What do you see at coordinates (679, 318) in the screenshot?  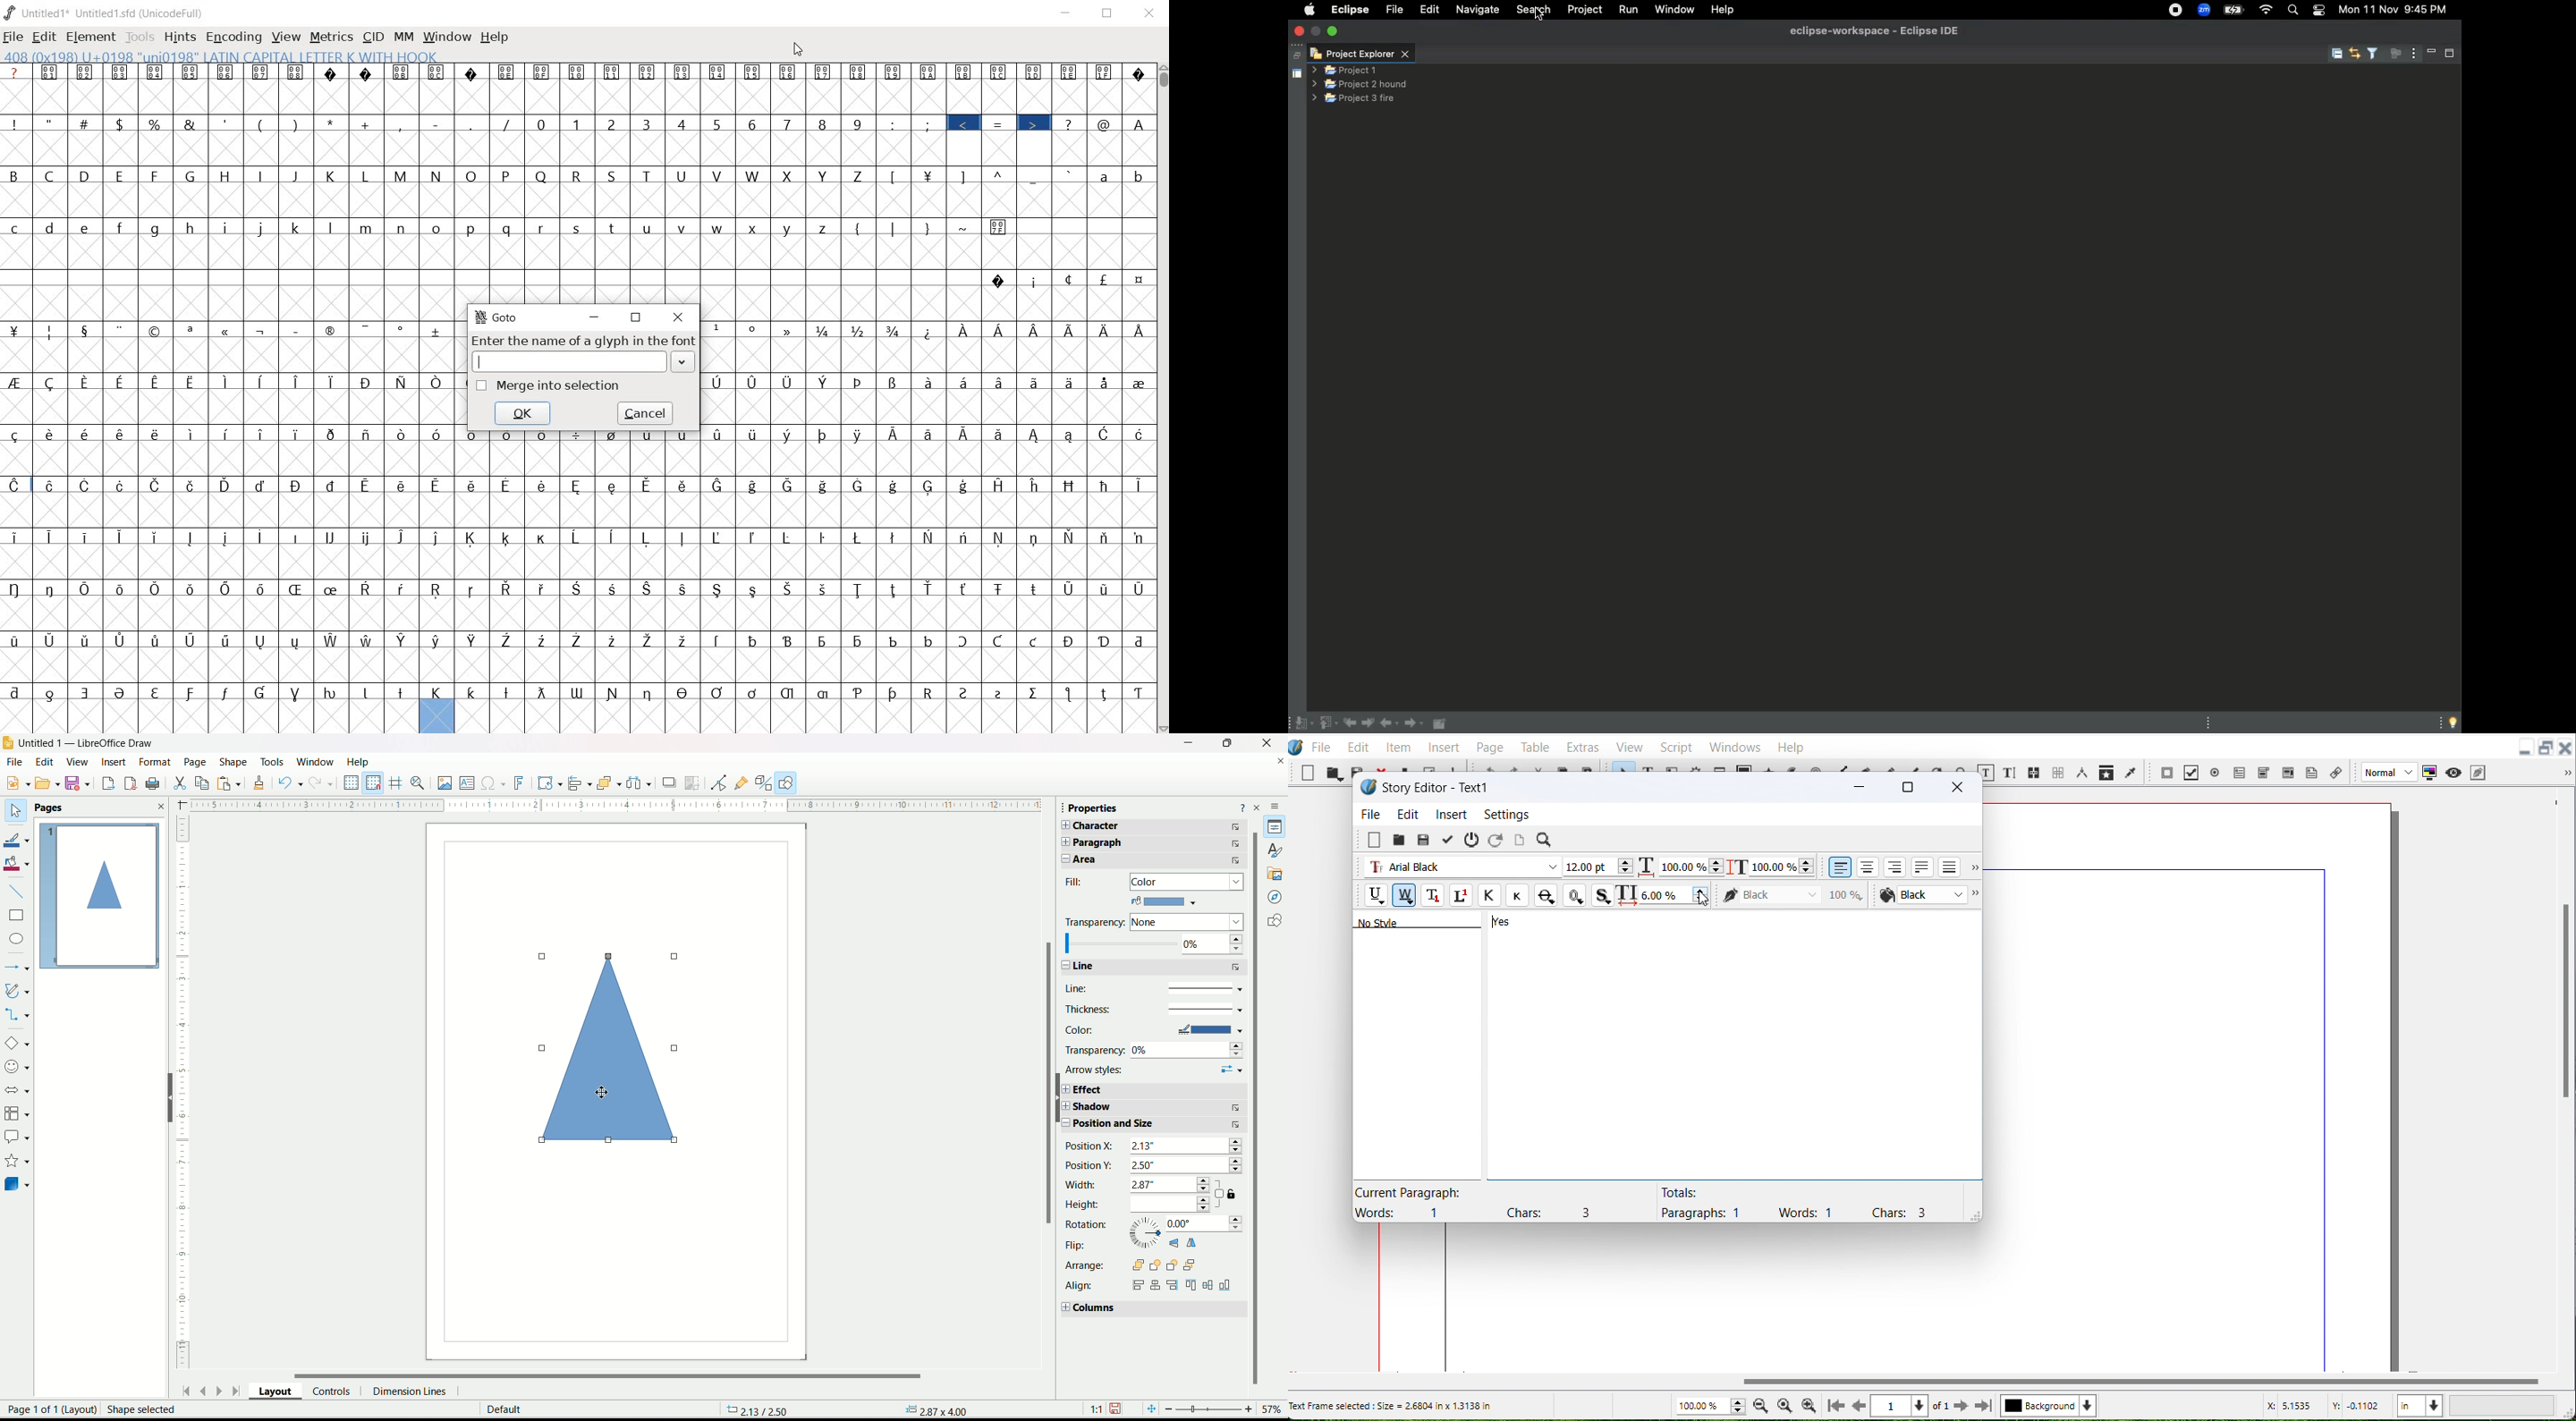 I see `close` at bounding box center [679, 318].